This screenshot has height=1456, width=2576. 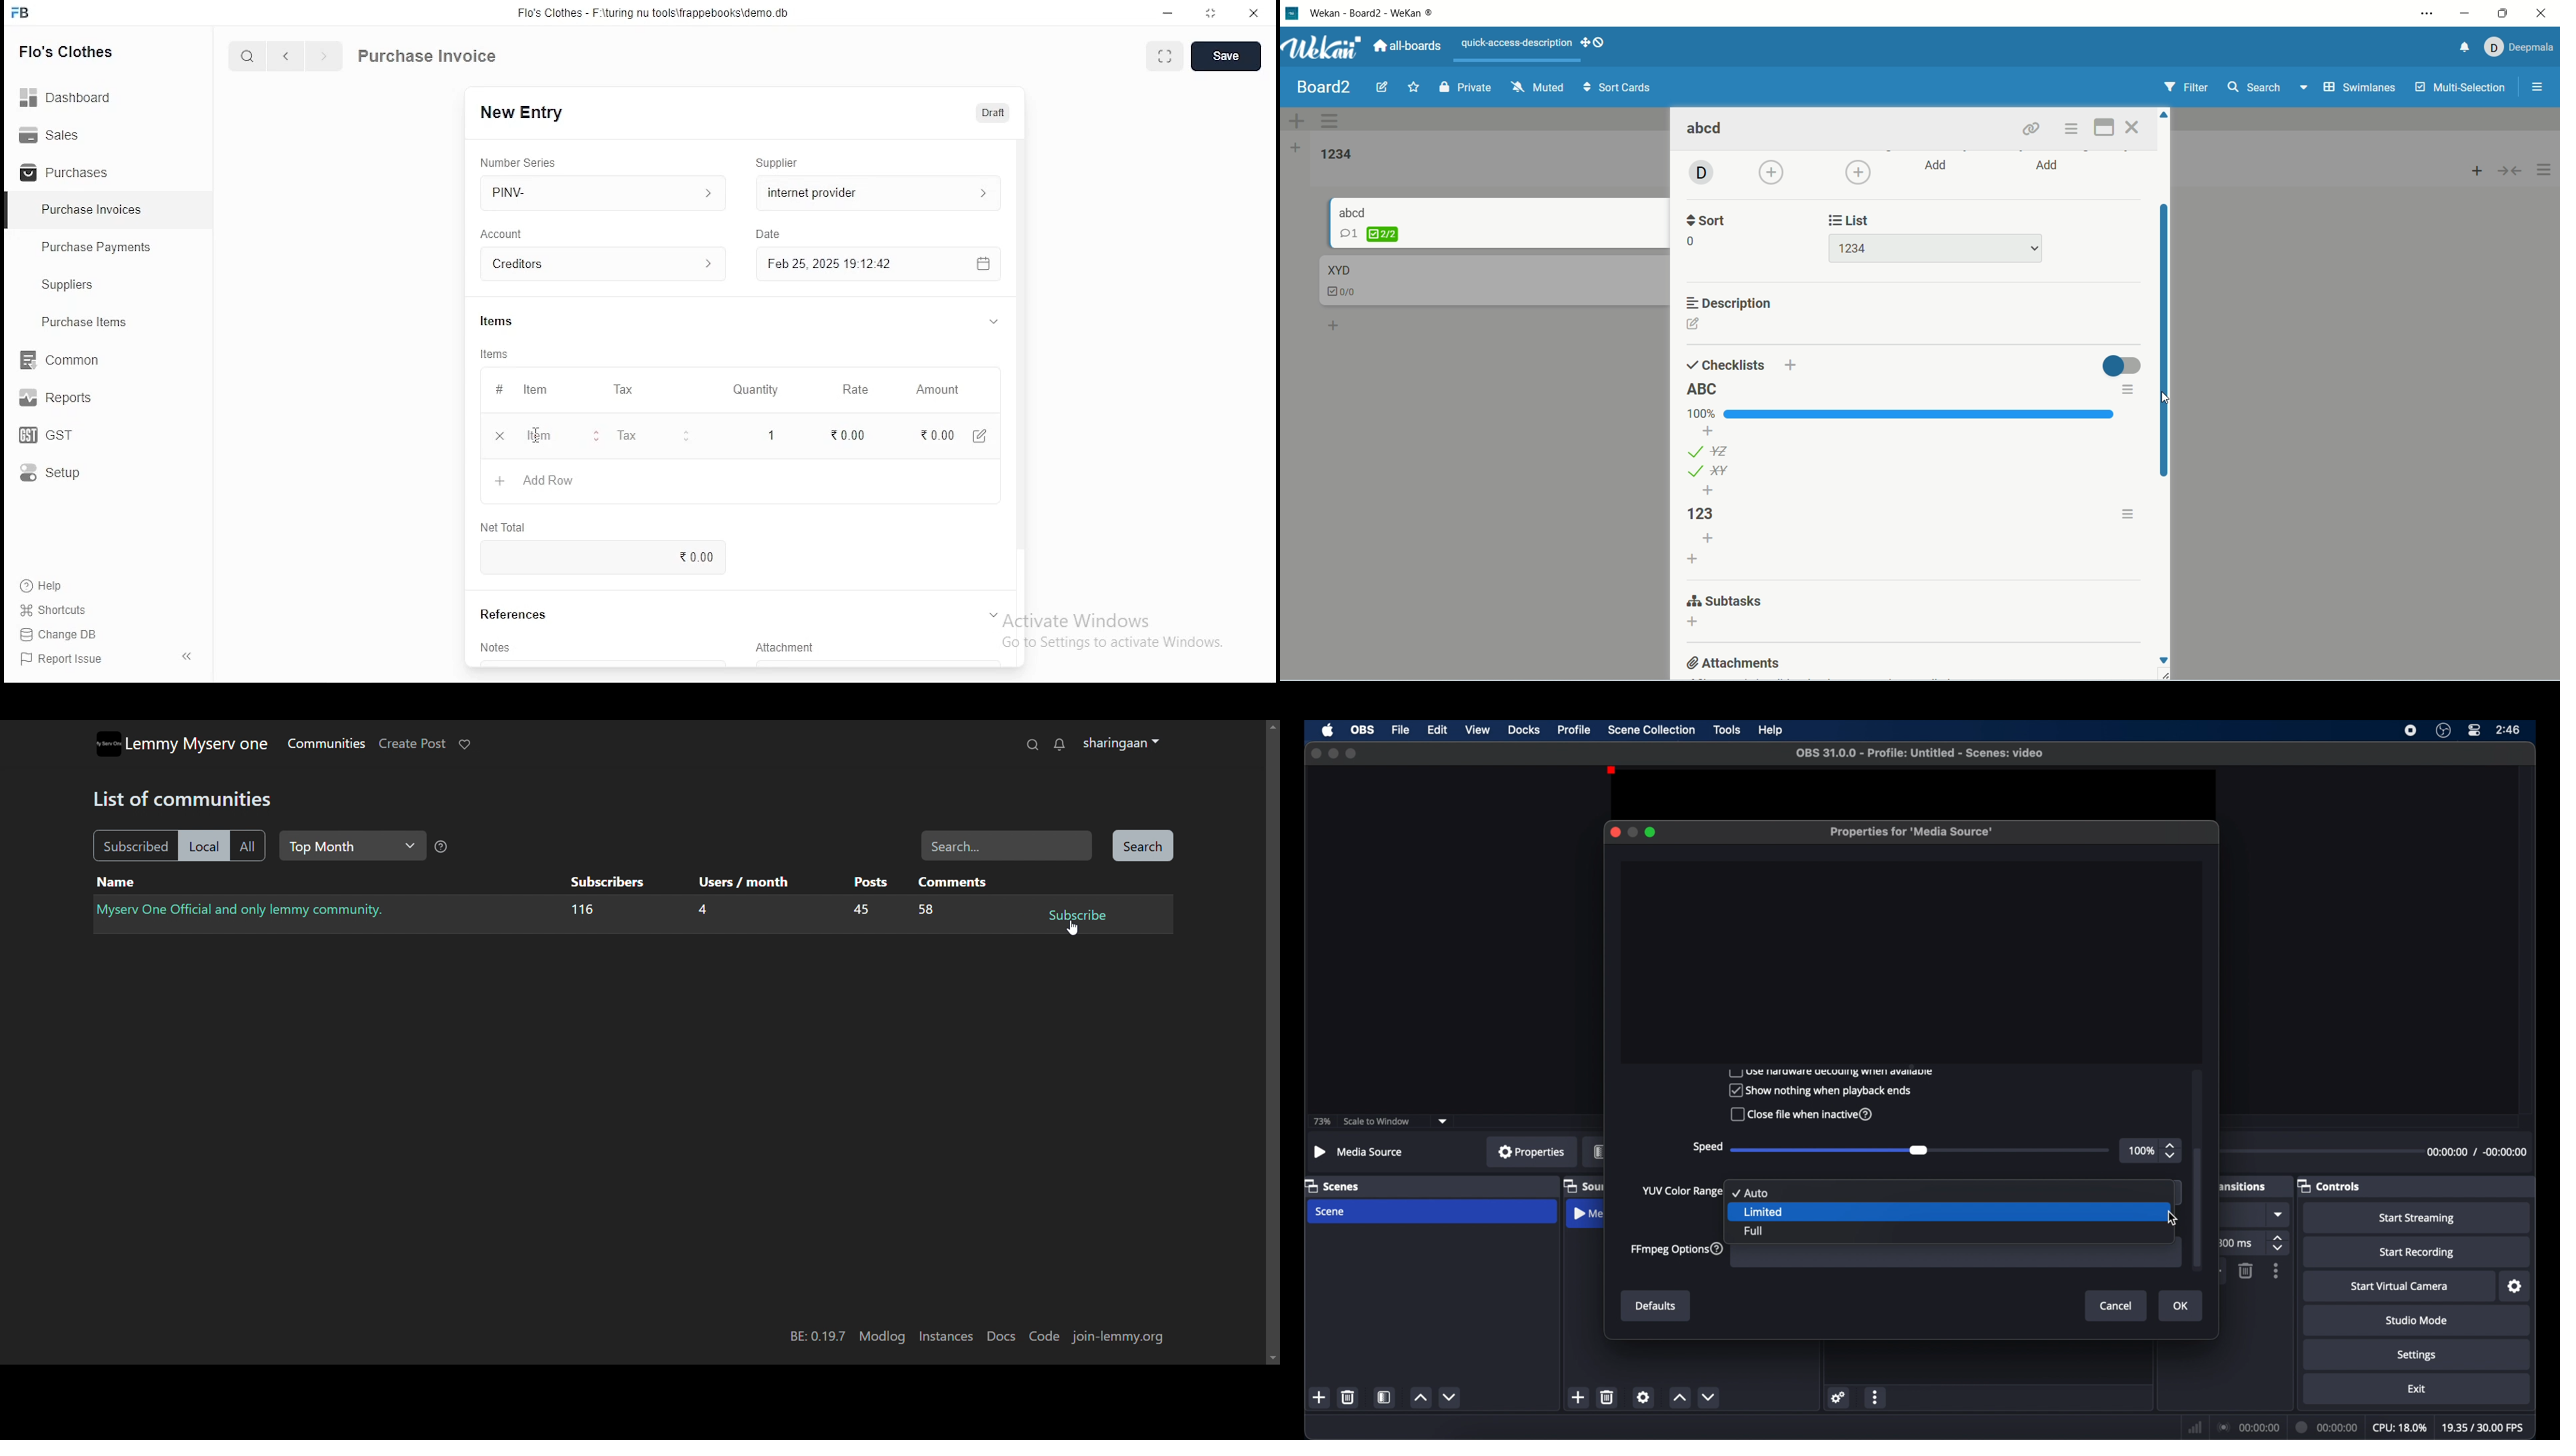 What do you see at coordinates (1333, 753) in the screenshot?
I see `minimize` at bounding box center [1333, 753].